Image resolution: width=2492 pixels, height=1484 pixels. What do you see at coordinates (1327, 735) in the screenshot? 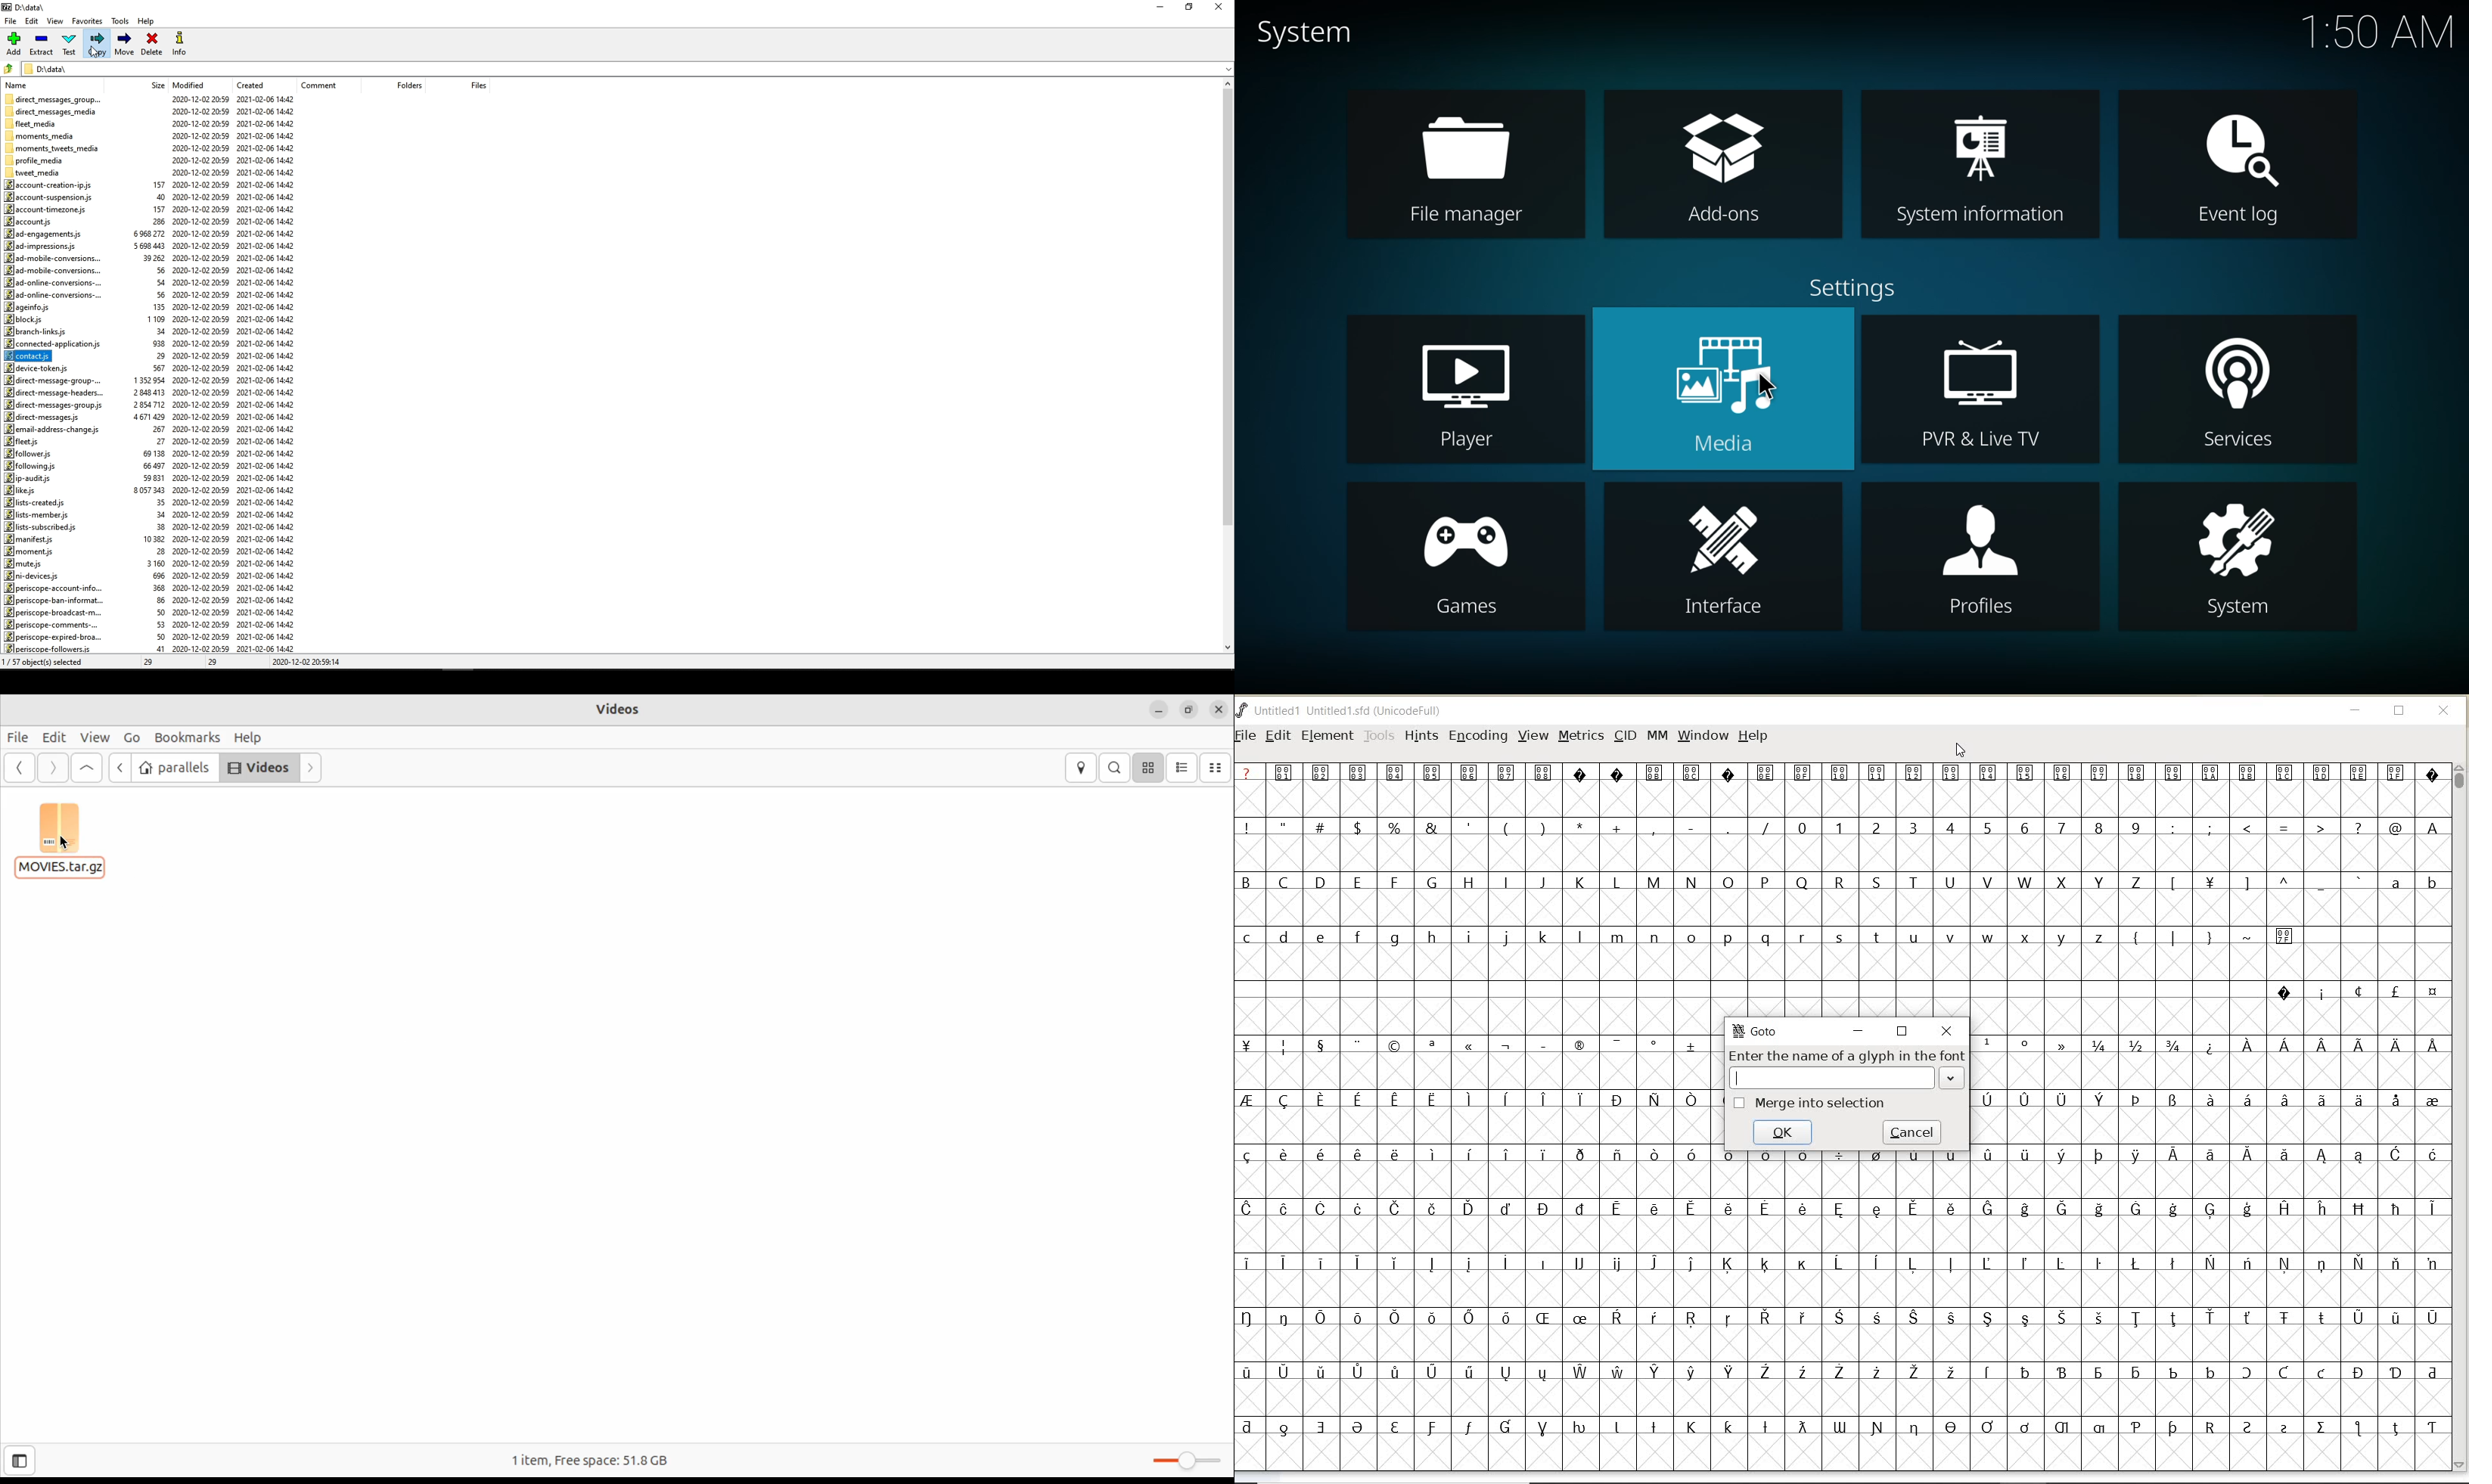
I see `ELEMENT` at bounding box center [1327, 735].